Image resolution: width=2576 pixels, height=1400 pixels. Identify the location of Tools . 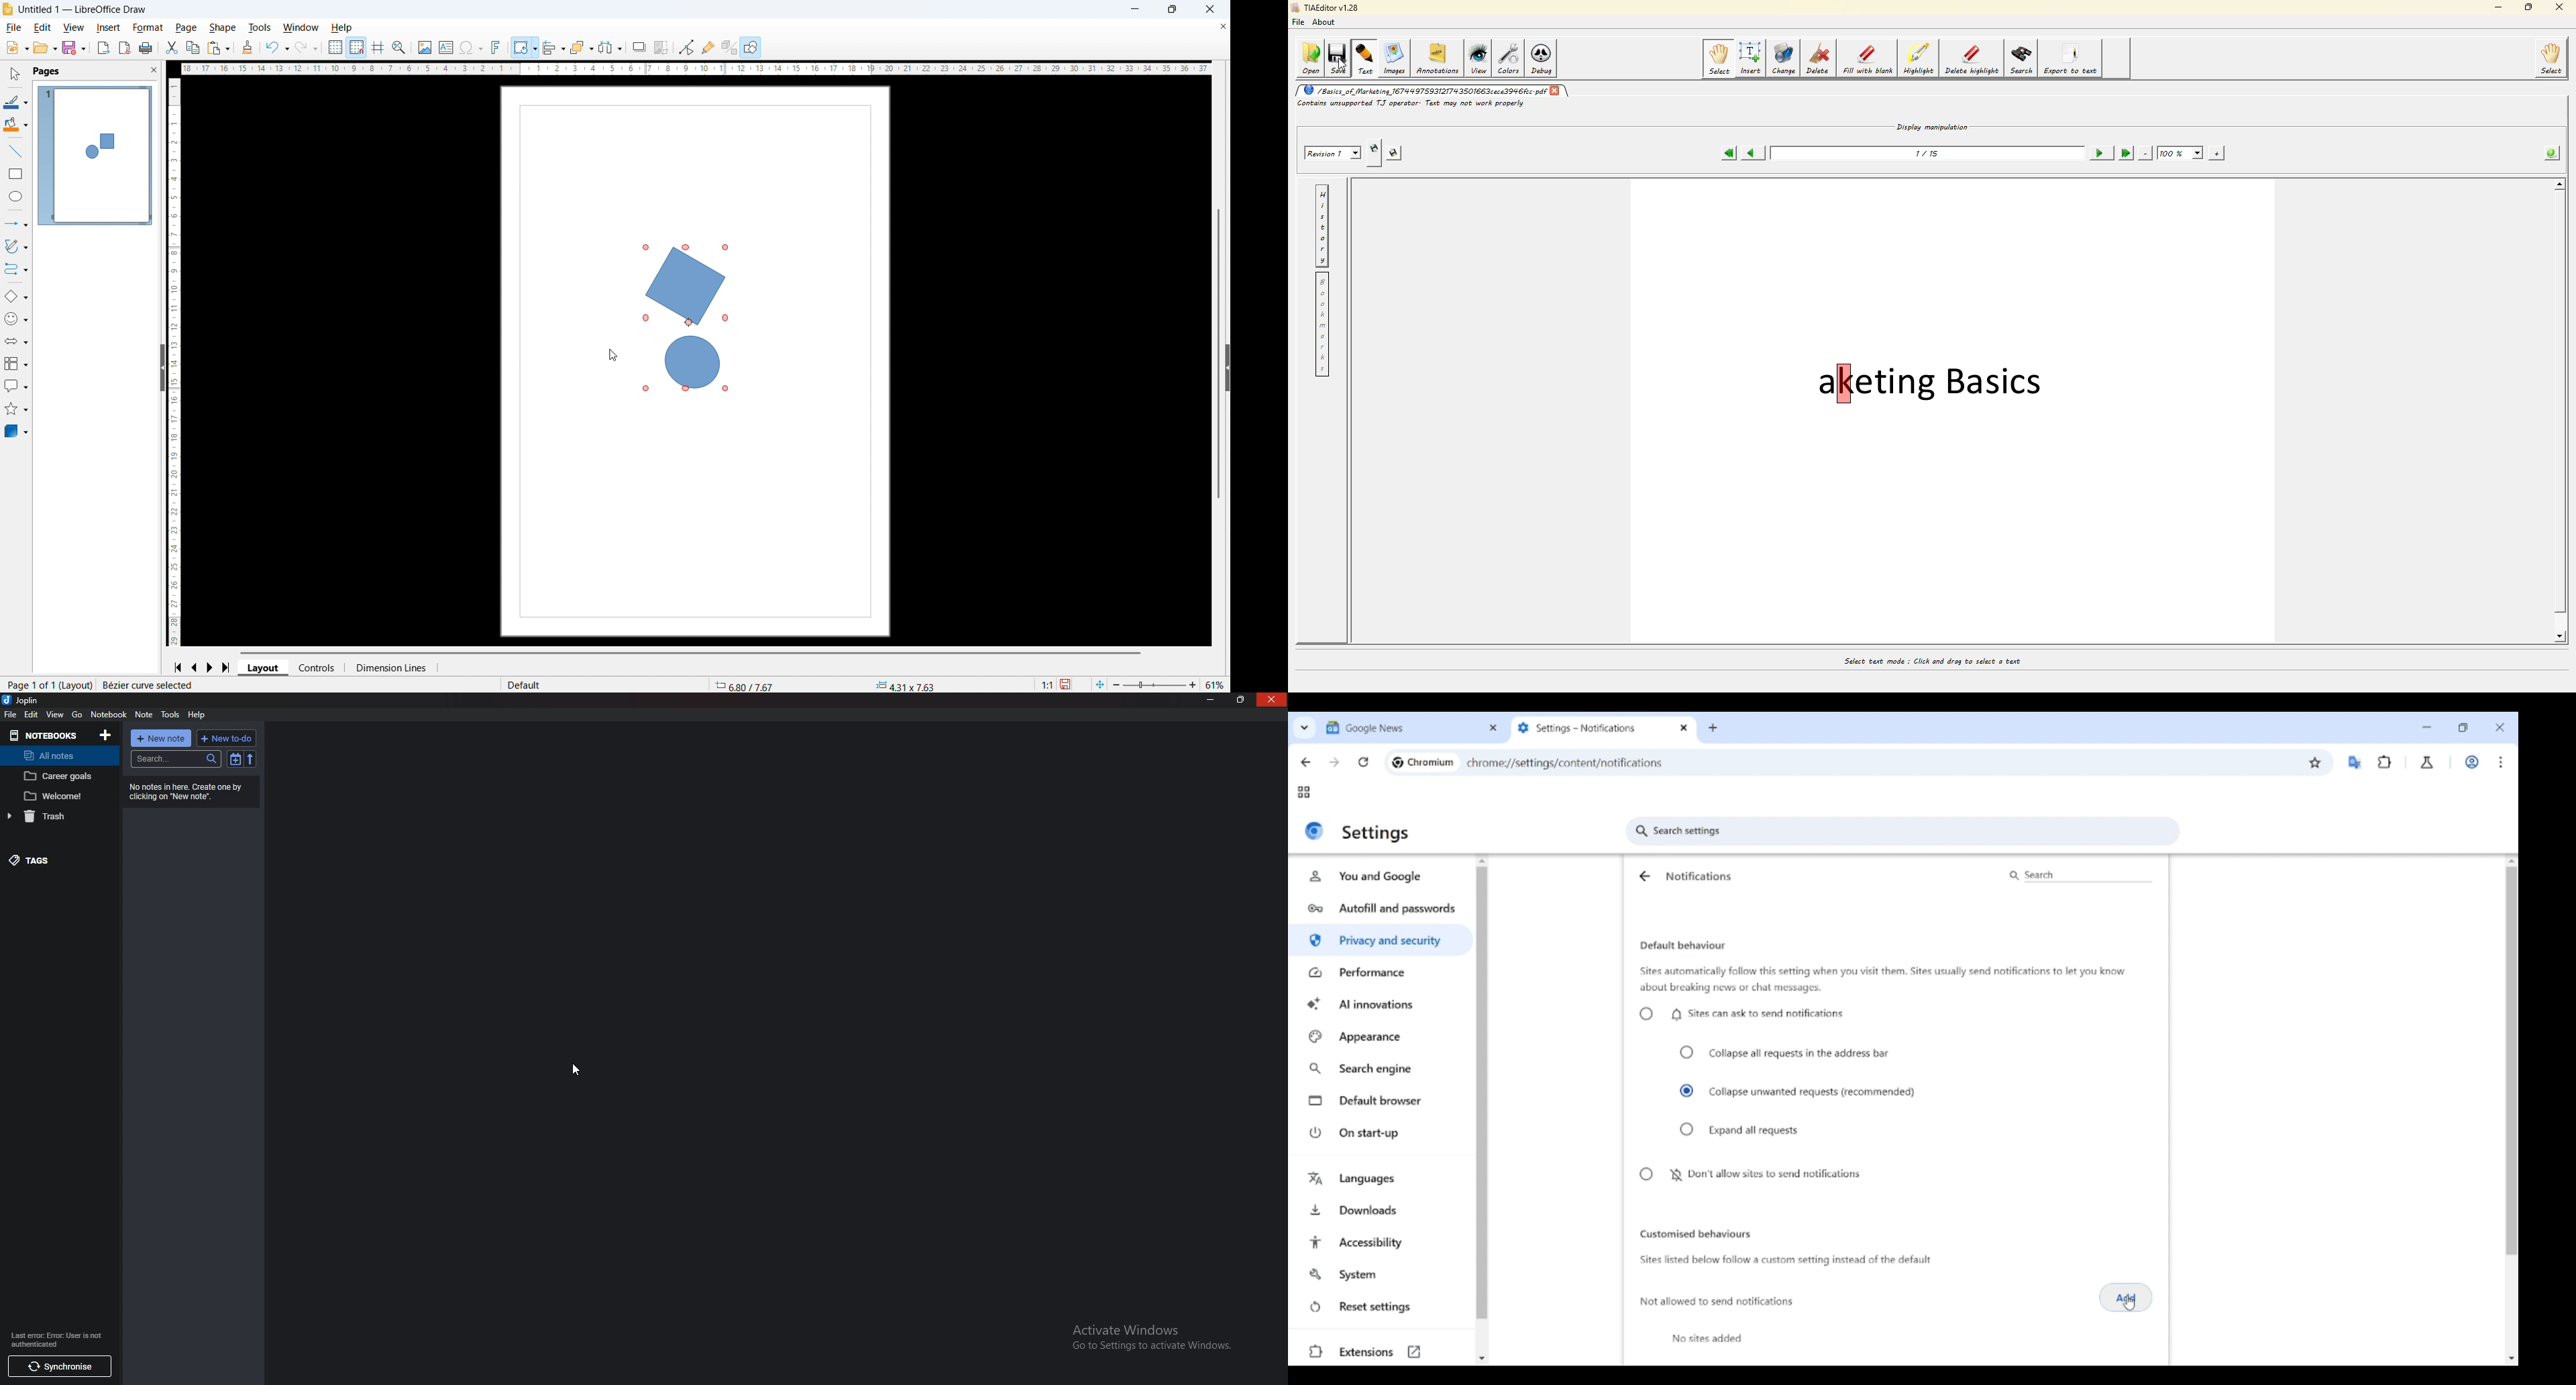
(260, 27).